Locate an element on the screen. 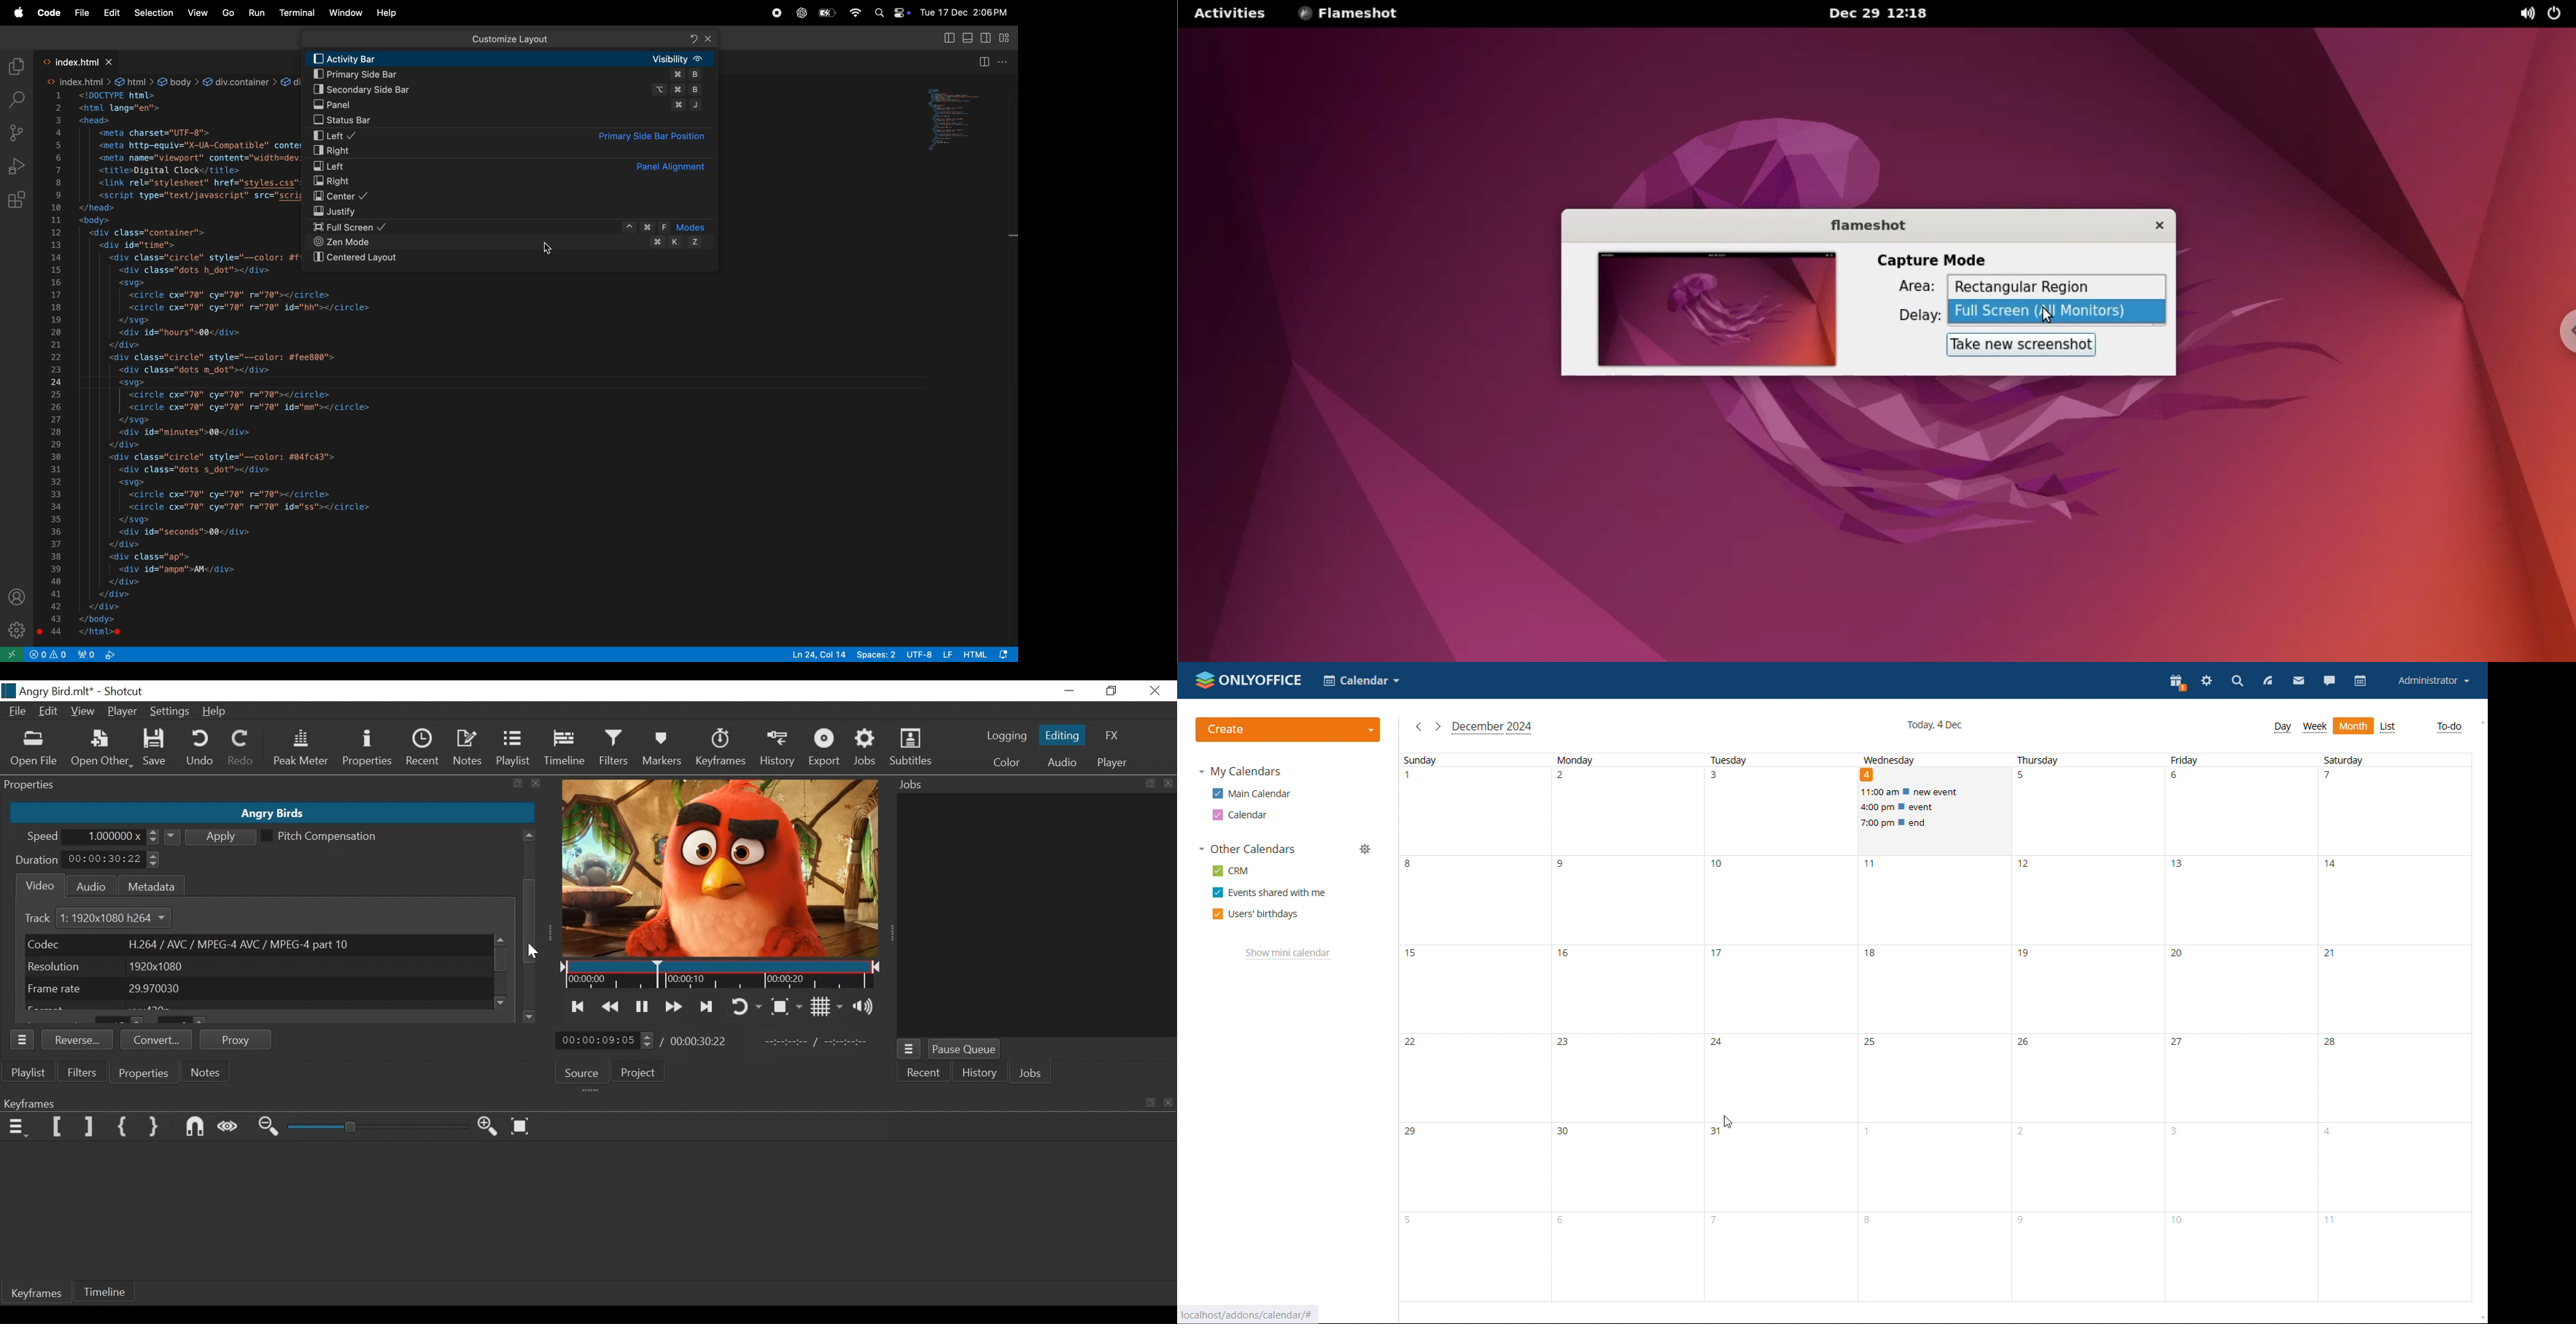 This screenshot has width=2576, height=1344. window is located at coordinates (346, 15).